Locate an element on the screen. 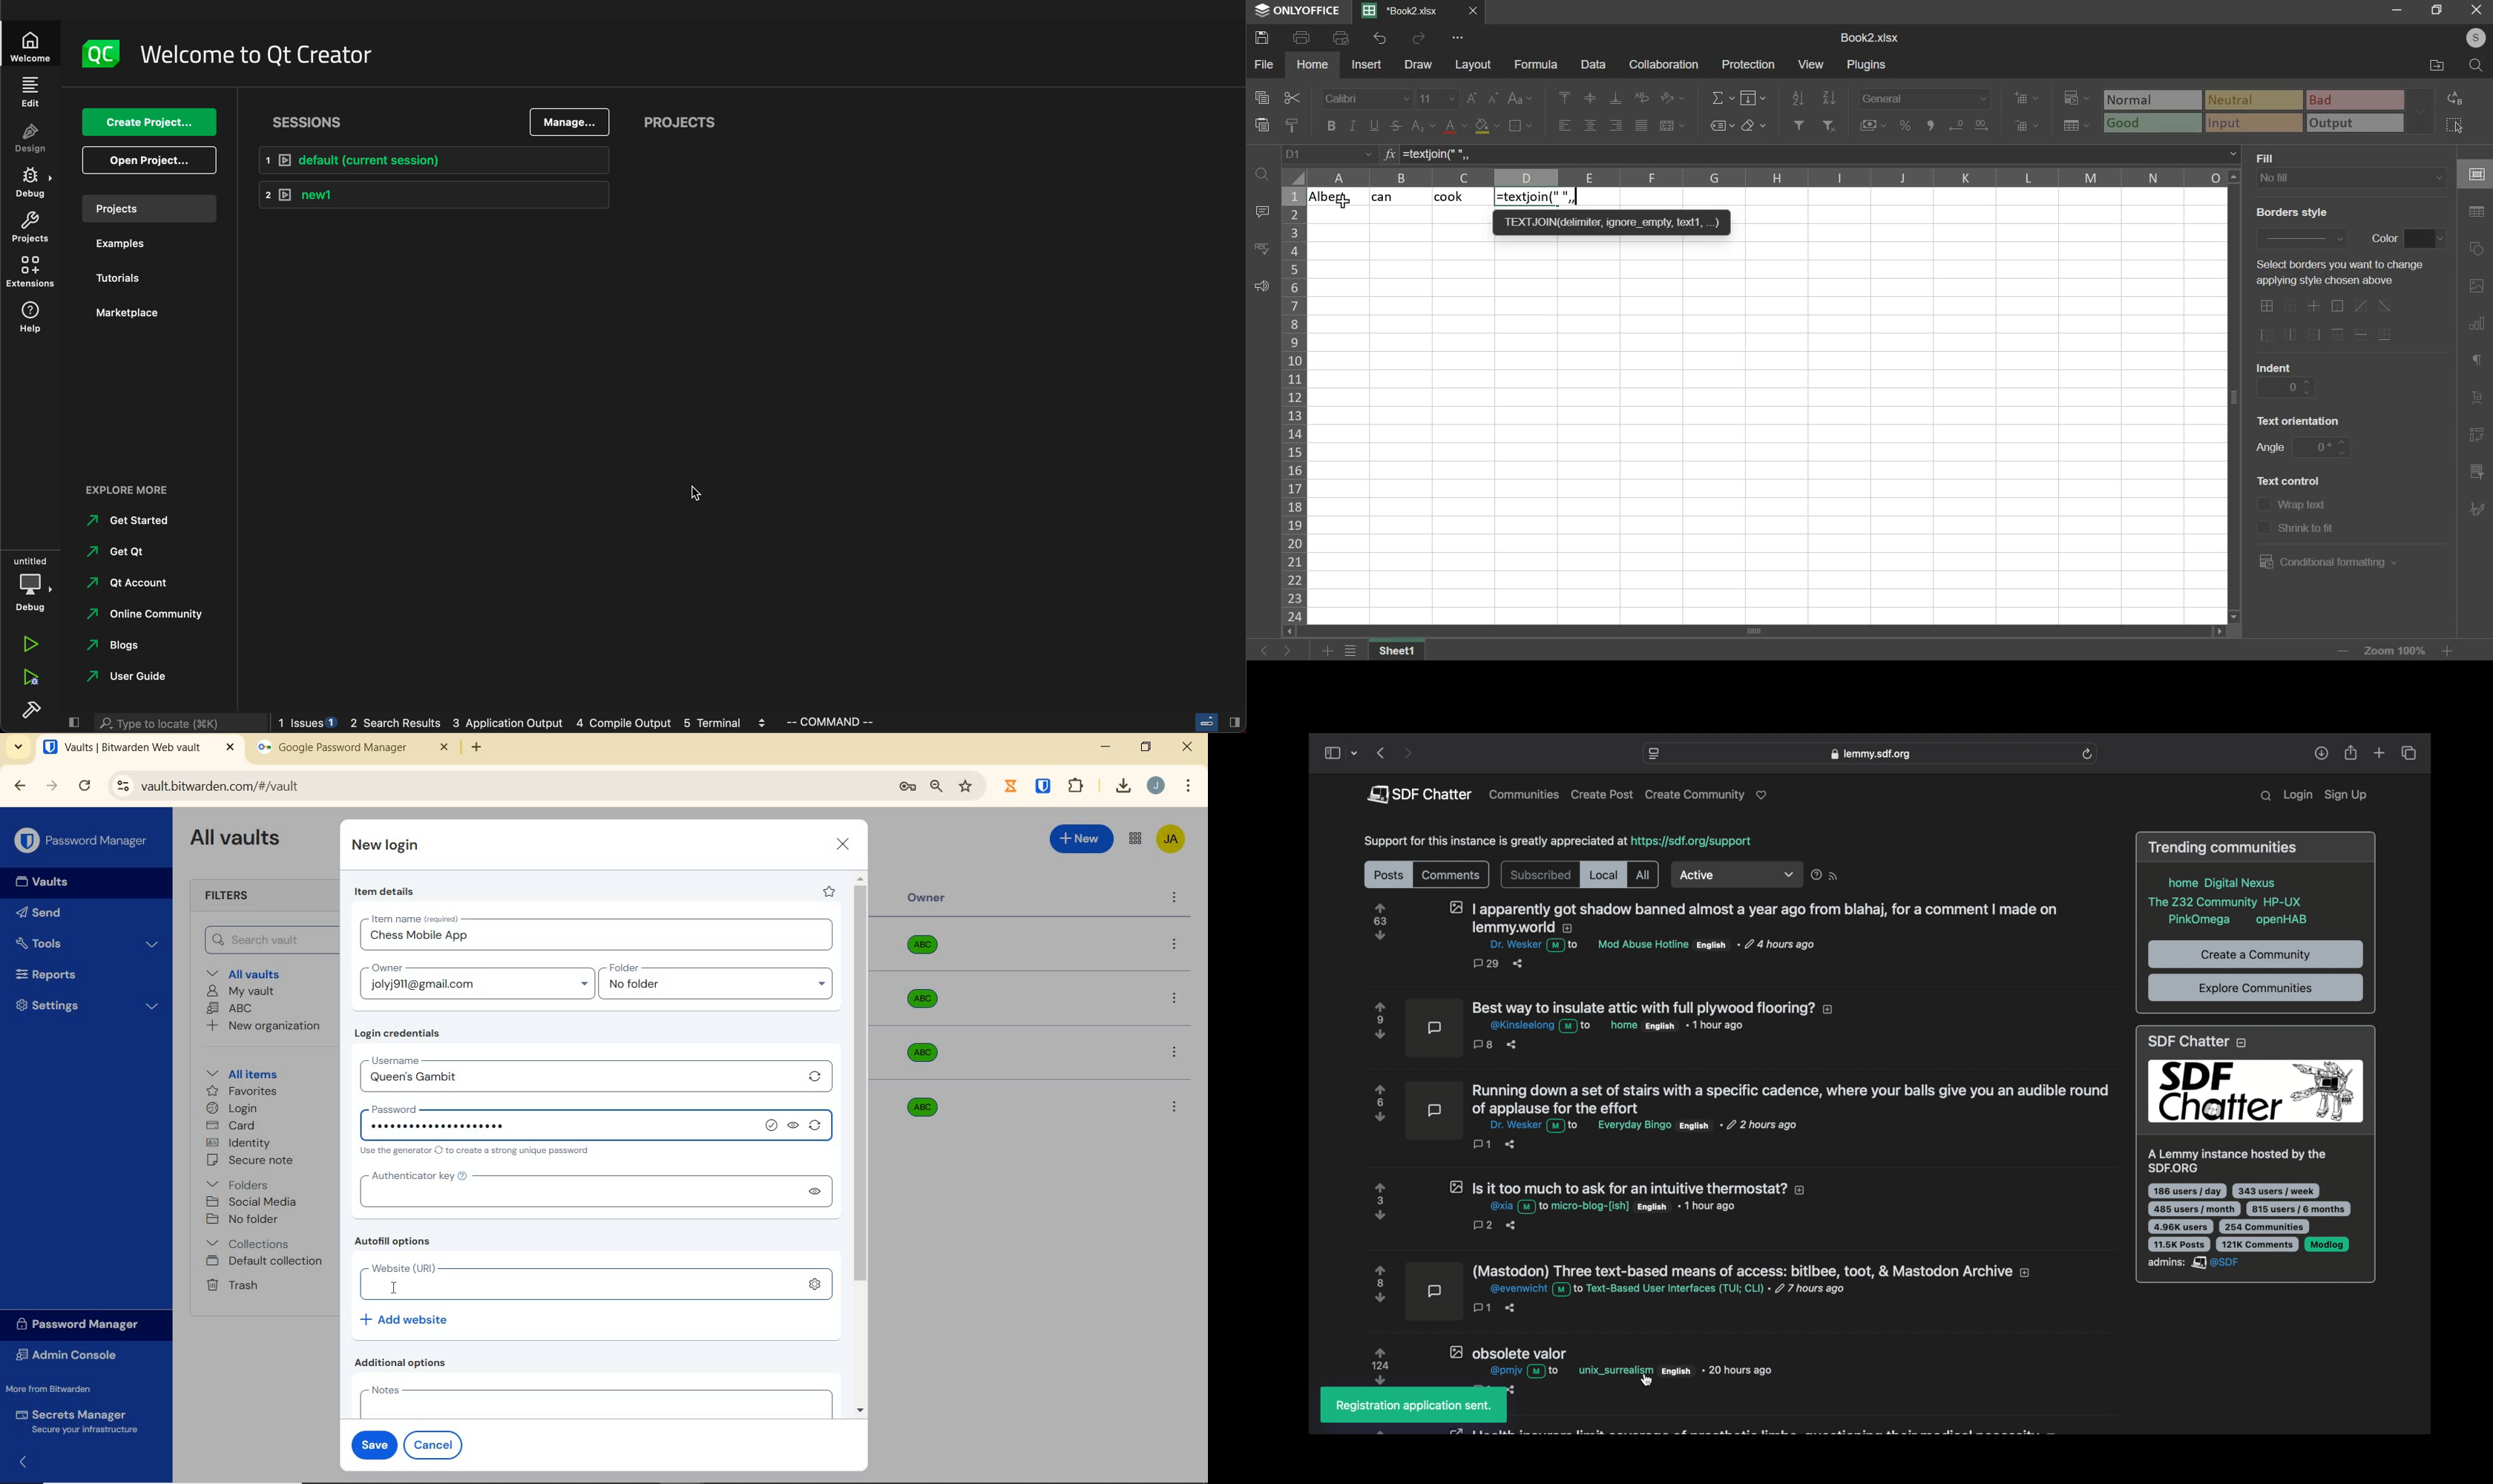 This screenshot has height=1484, width=2520. border style is located at coordinates (2300, 236).